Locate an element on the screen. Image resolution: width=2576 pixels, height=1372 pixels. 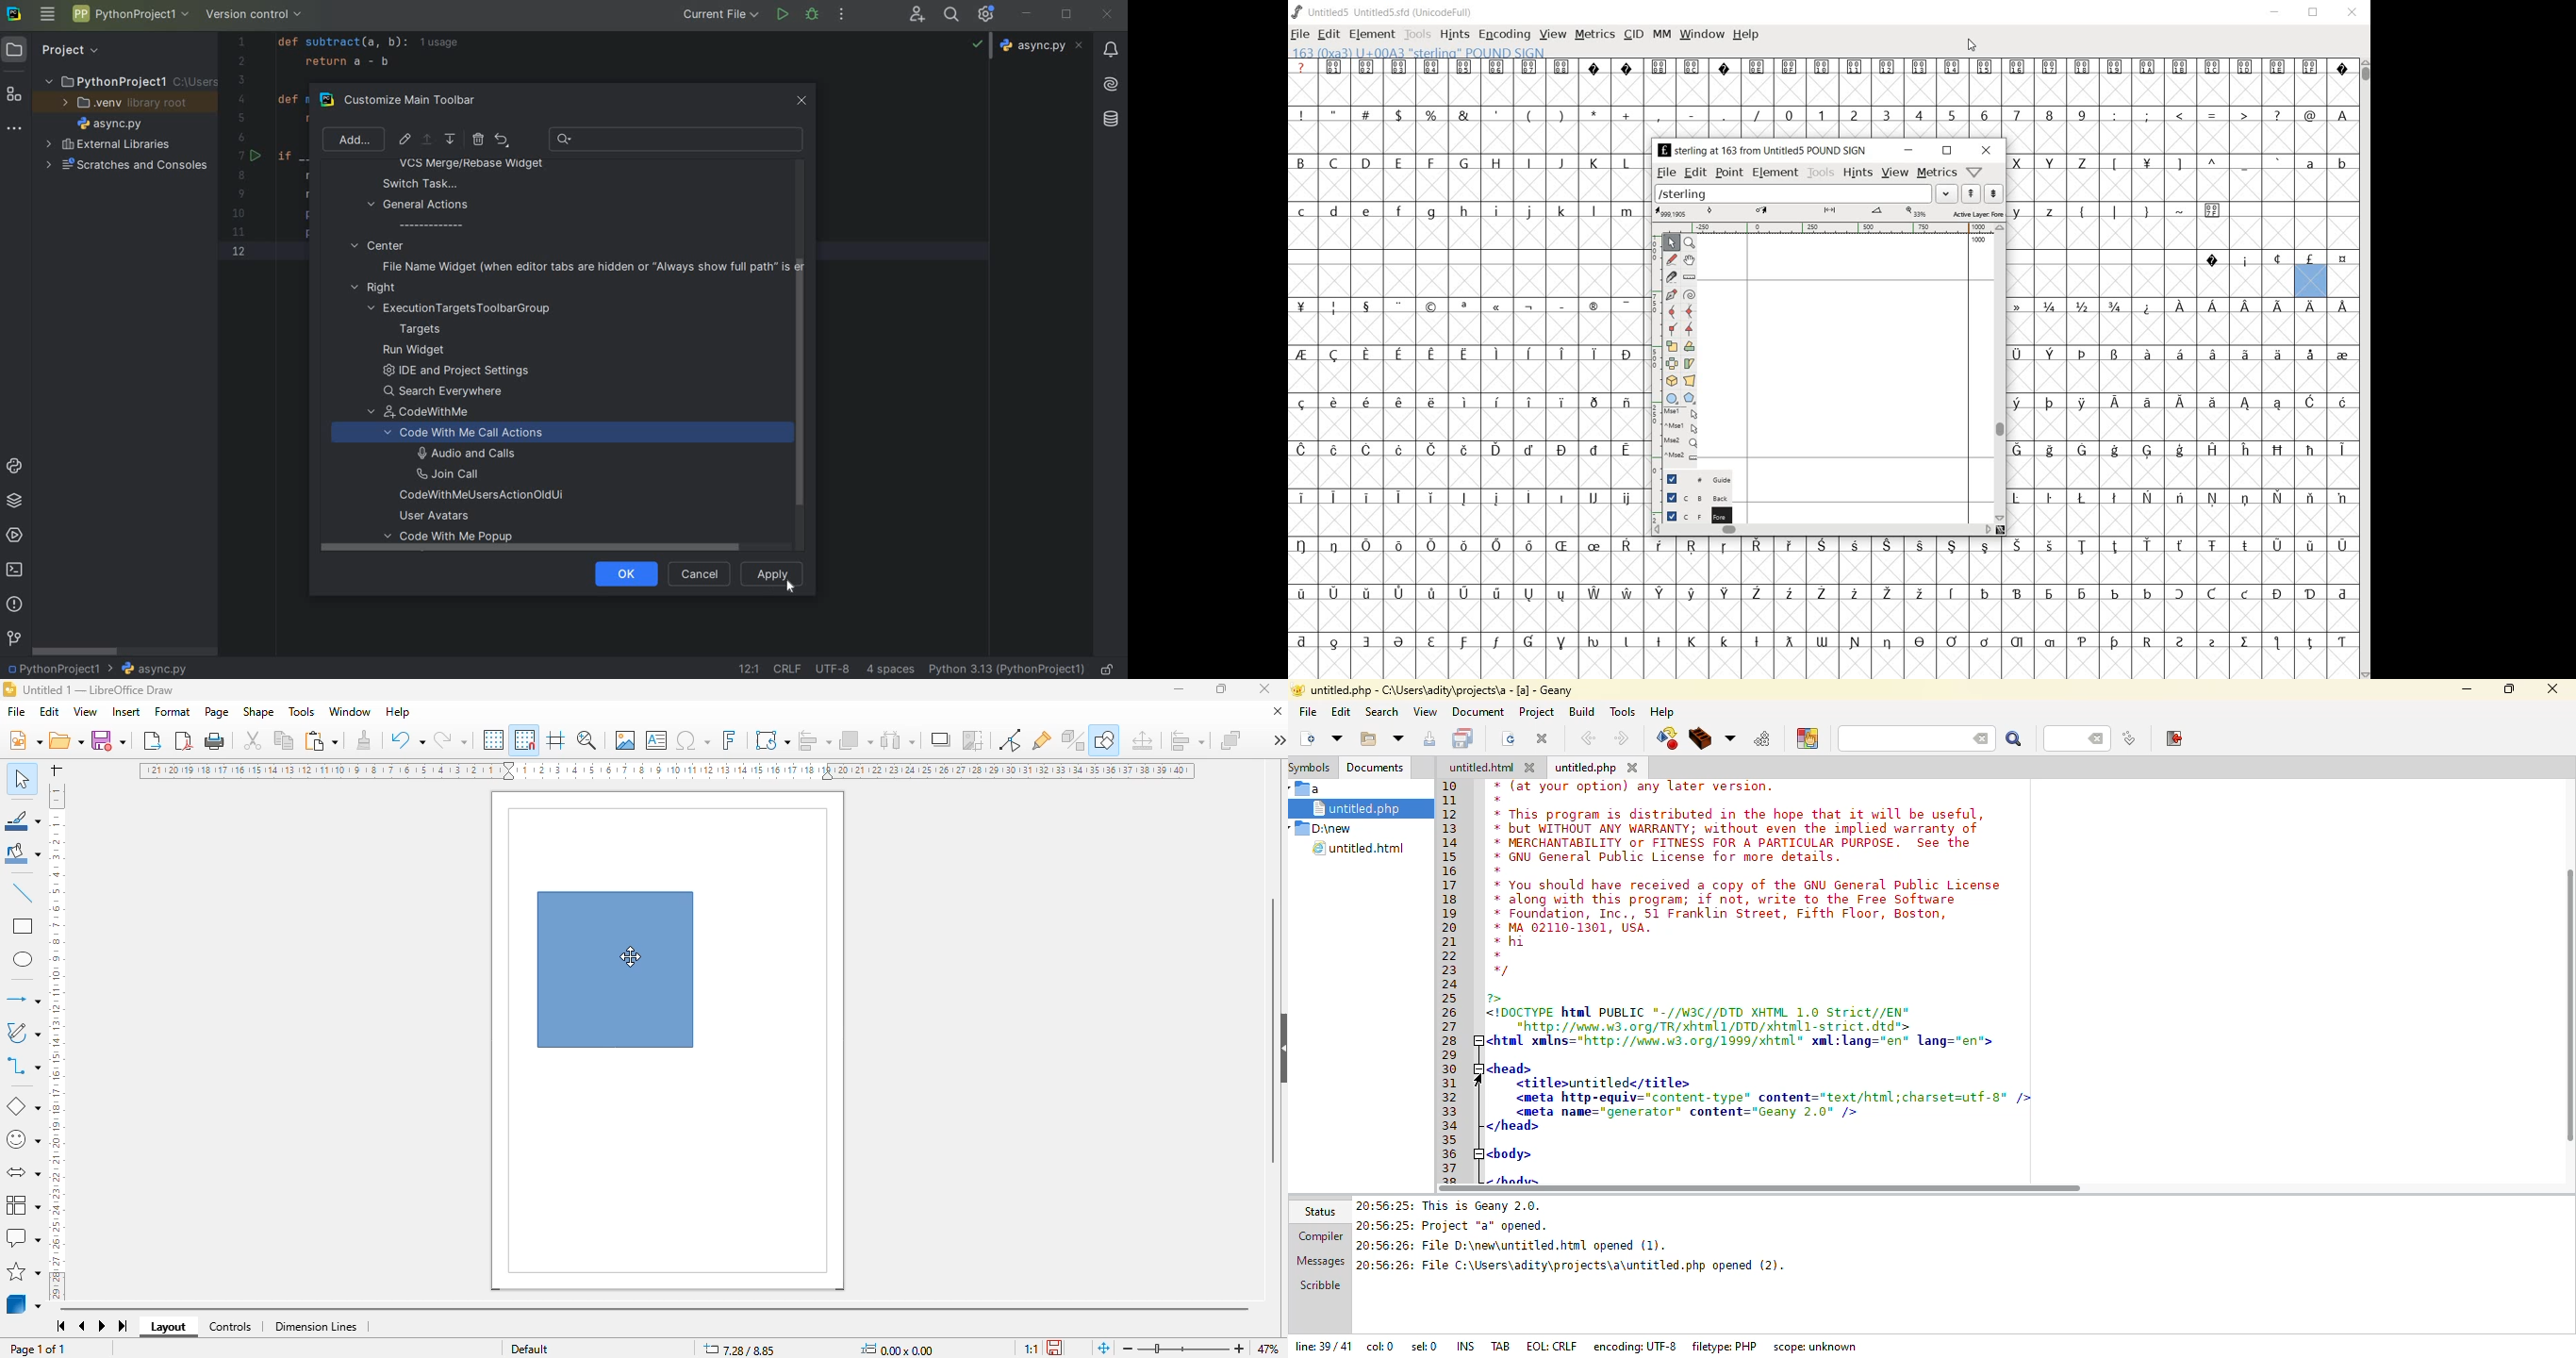
ruler is located at coordinates (669, 770).